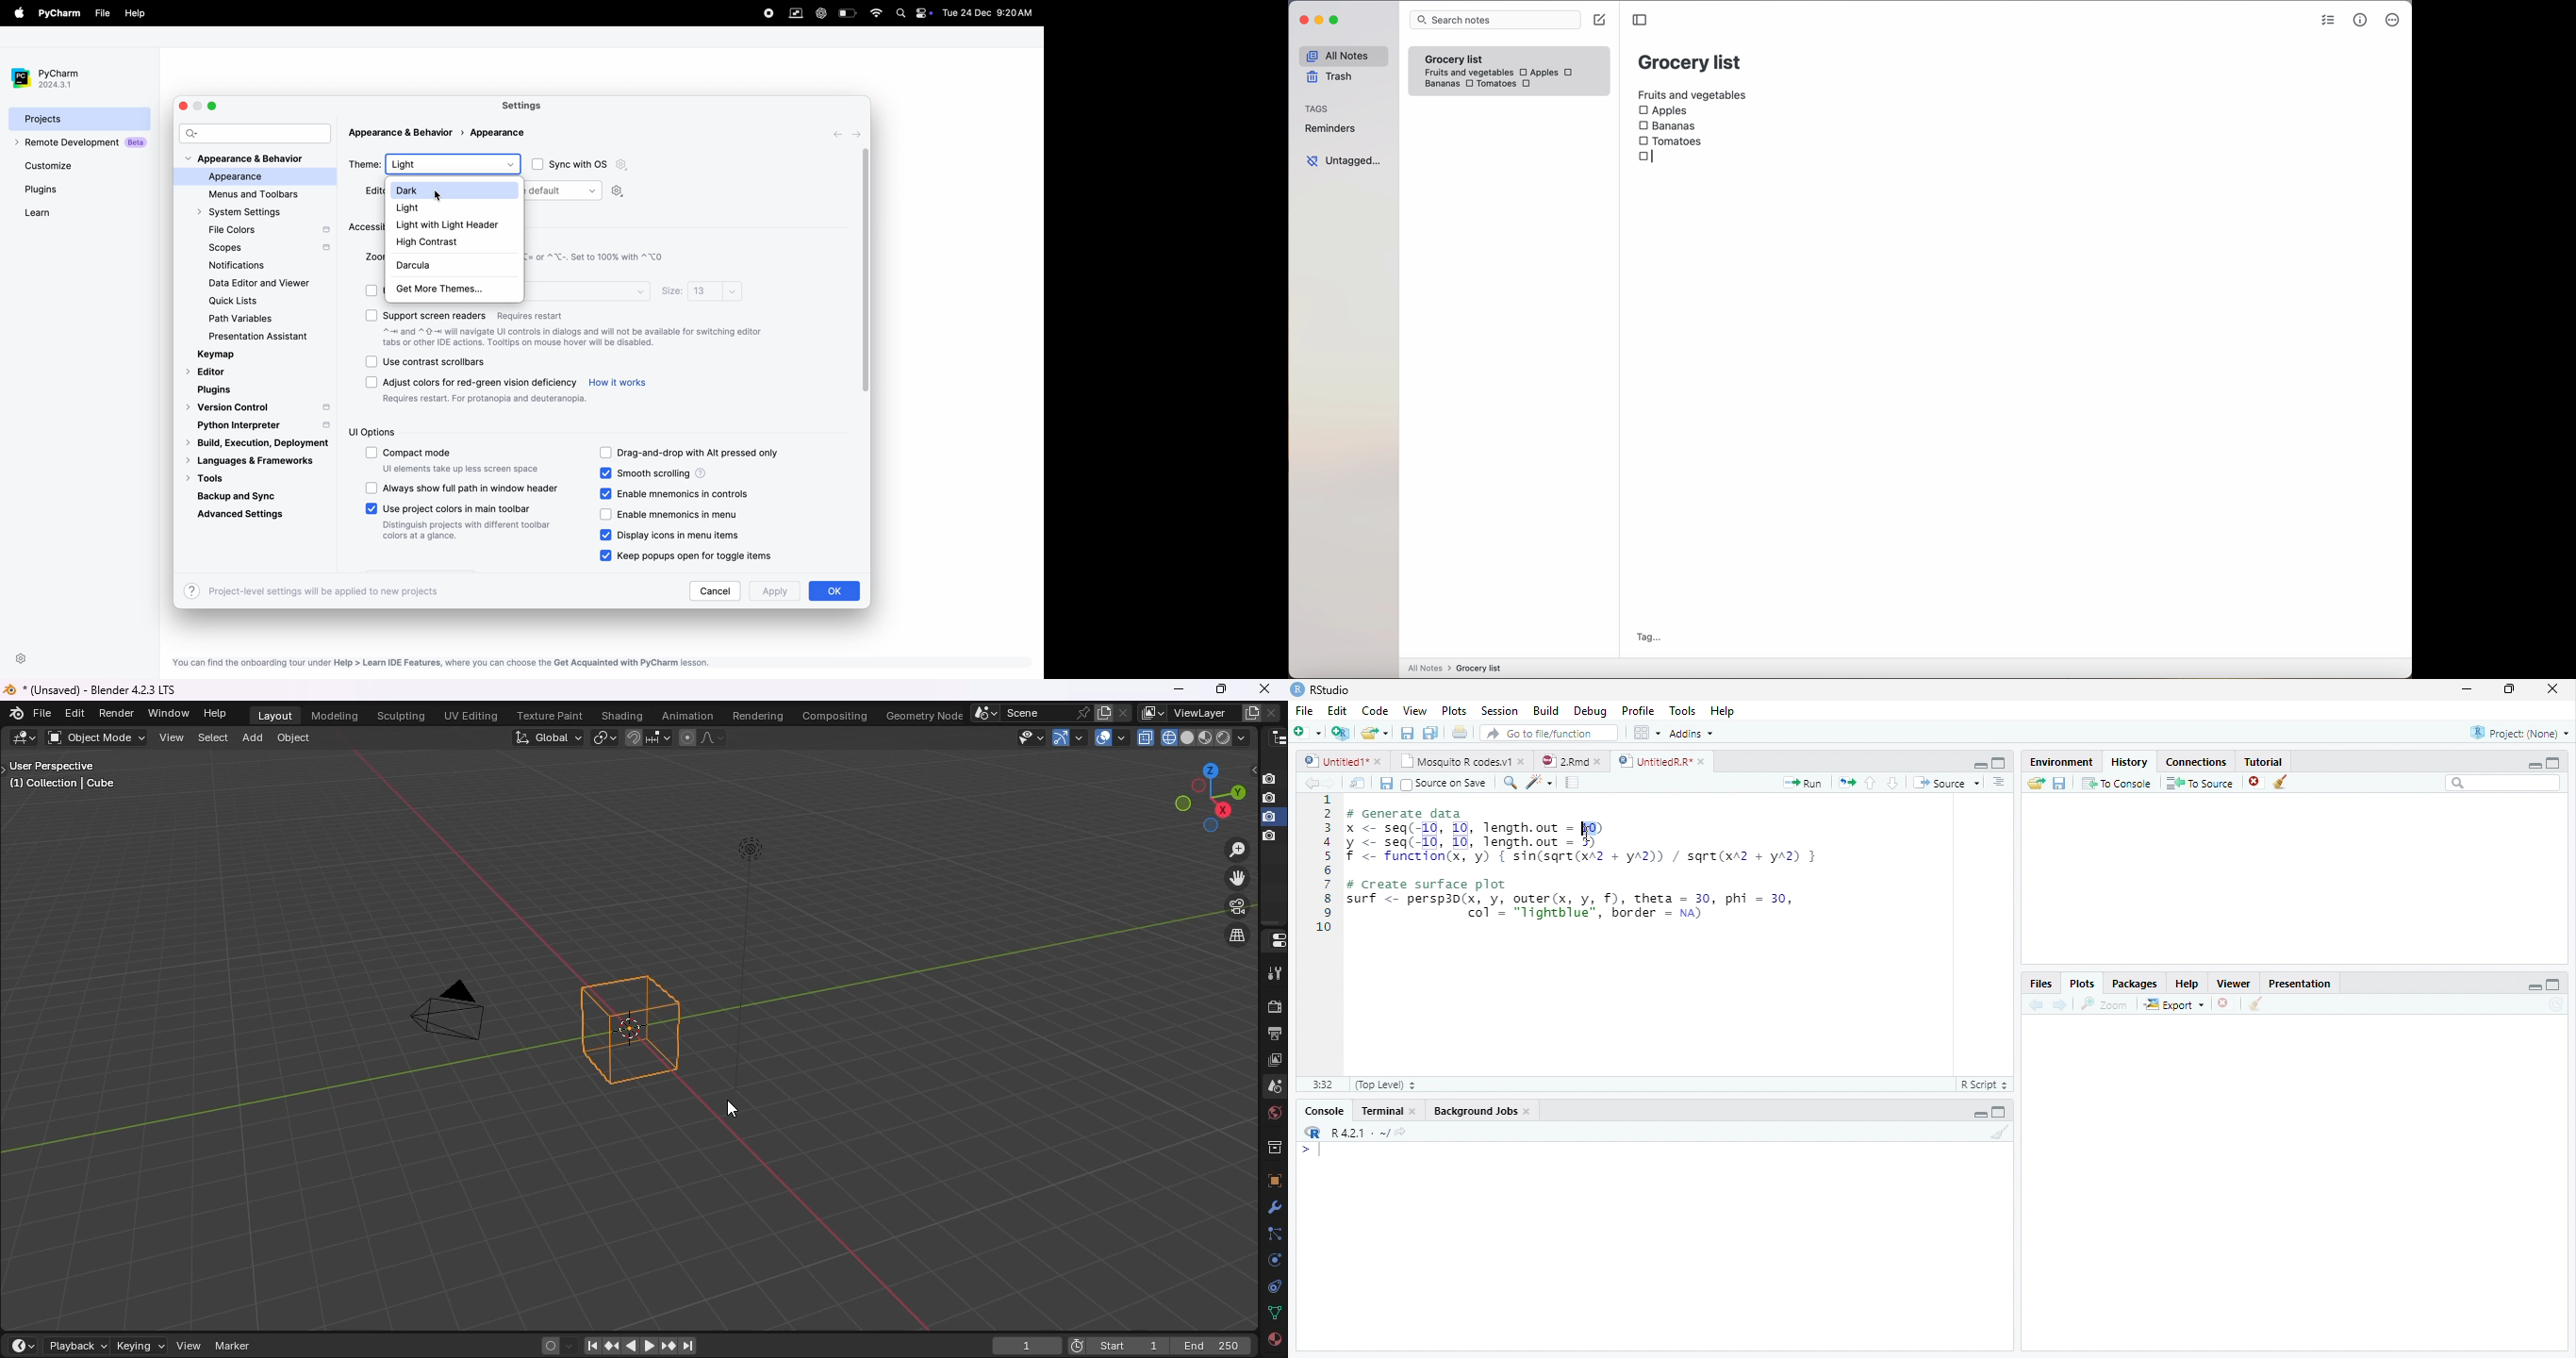 This screenshot has height=1372, width=2576. What do you see at coordinates (1998, 781) in the screenshot?
I see `Show document outline` at bounding box center [1998, 781].